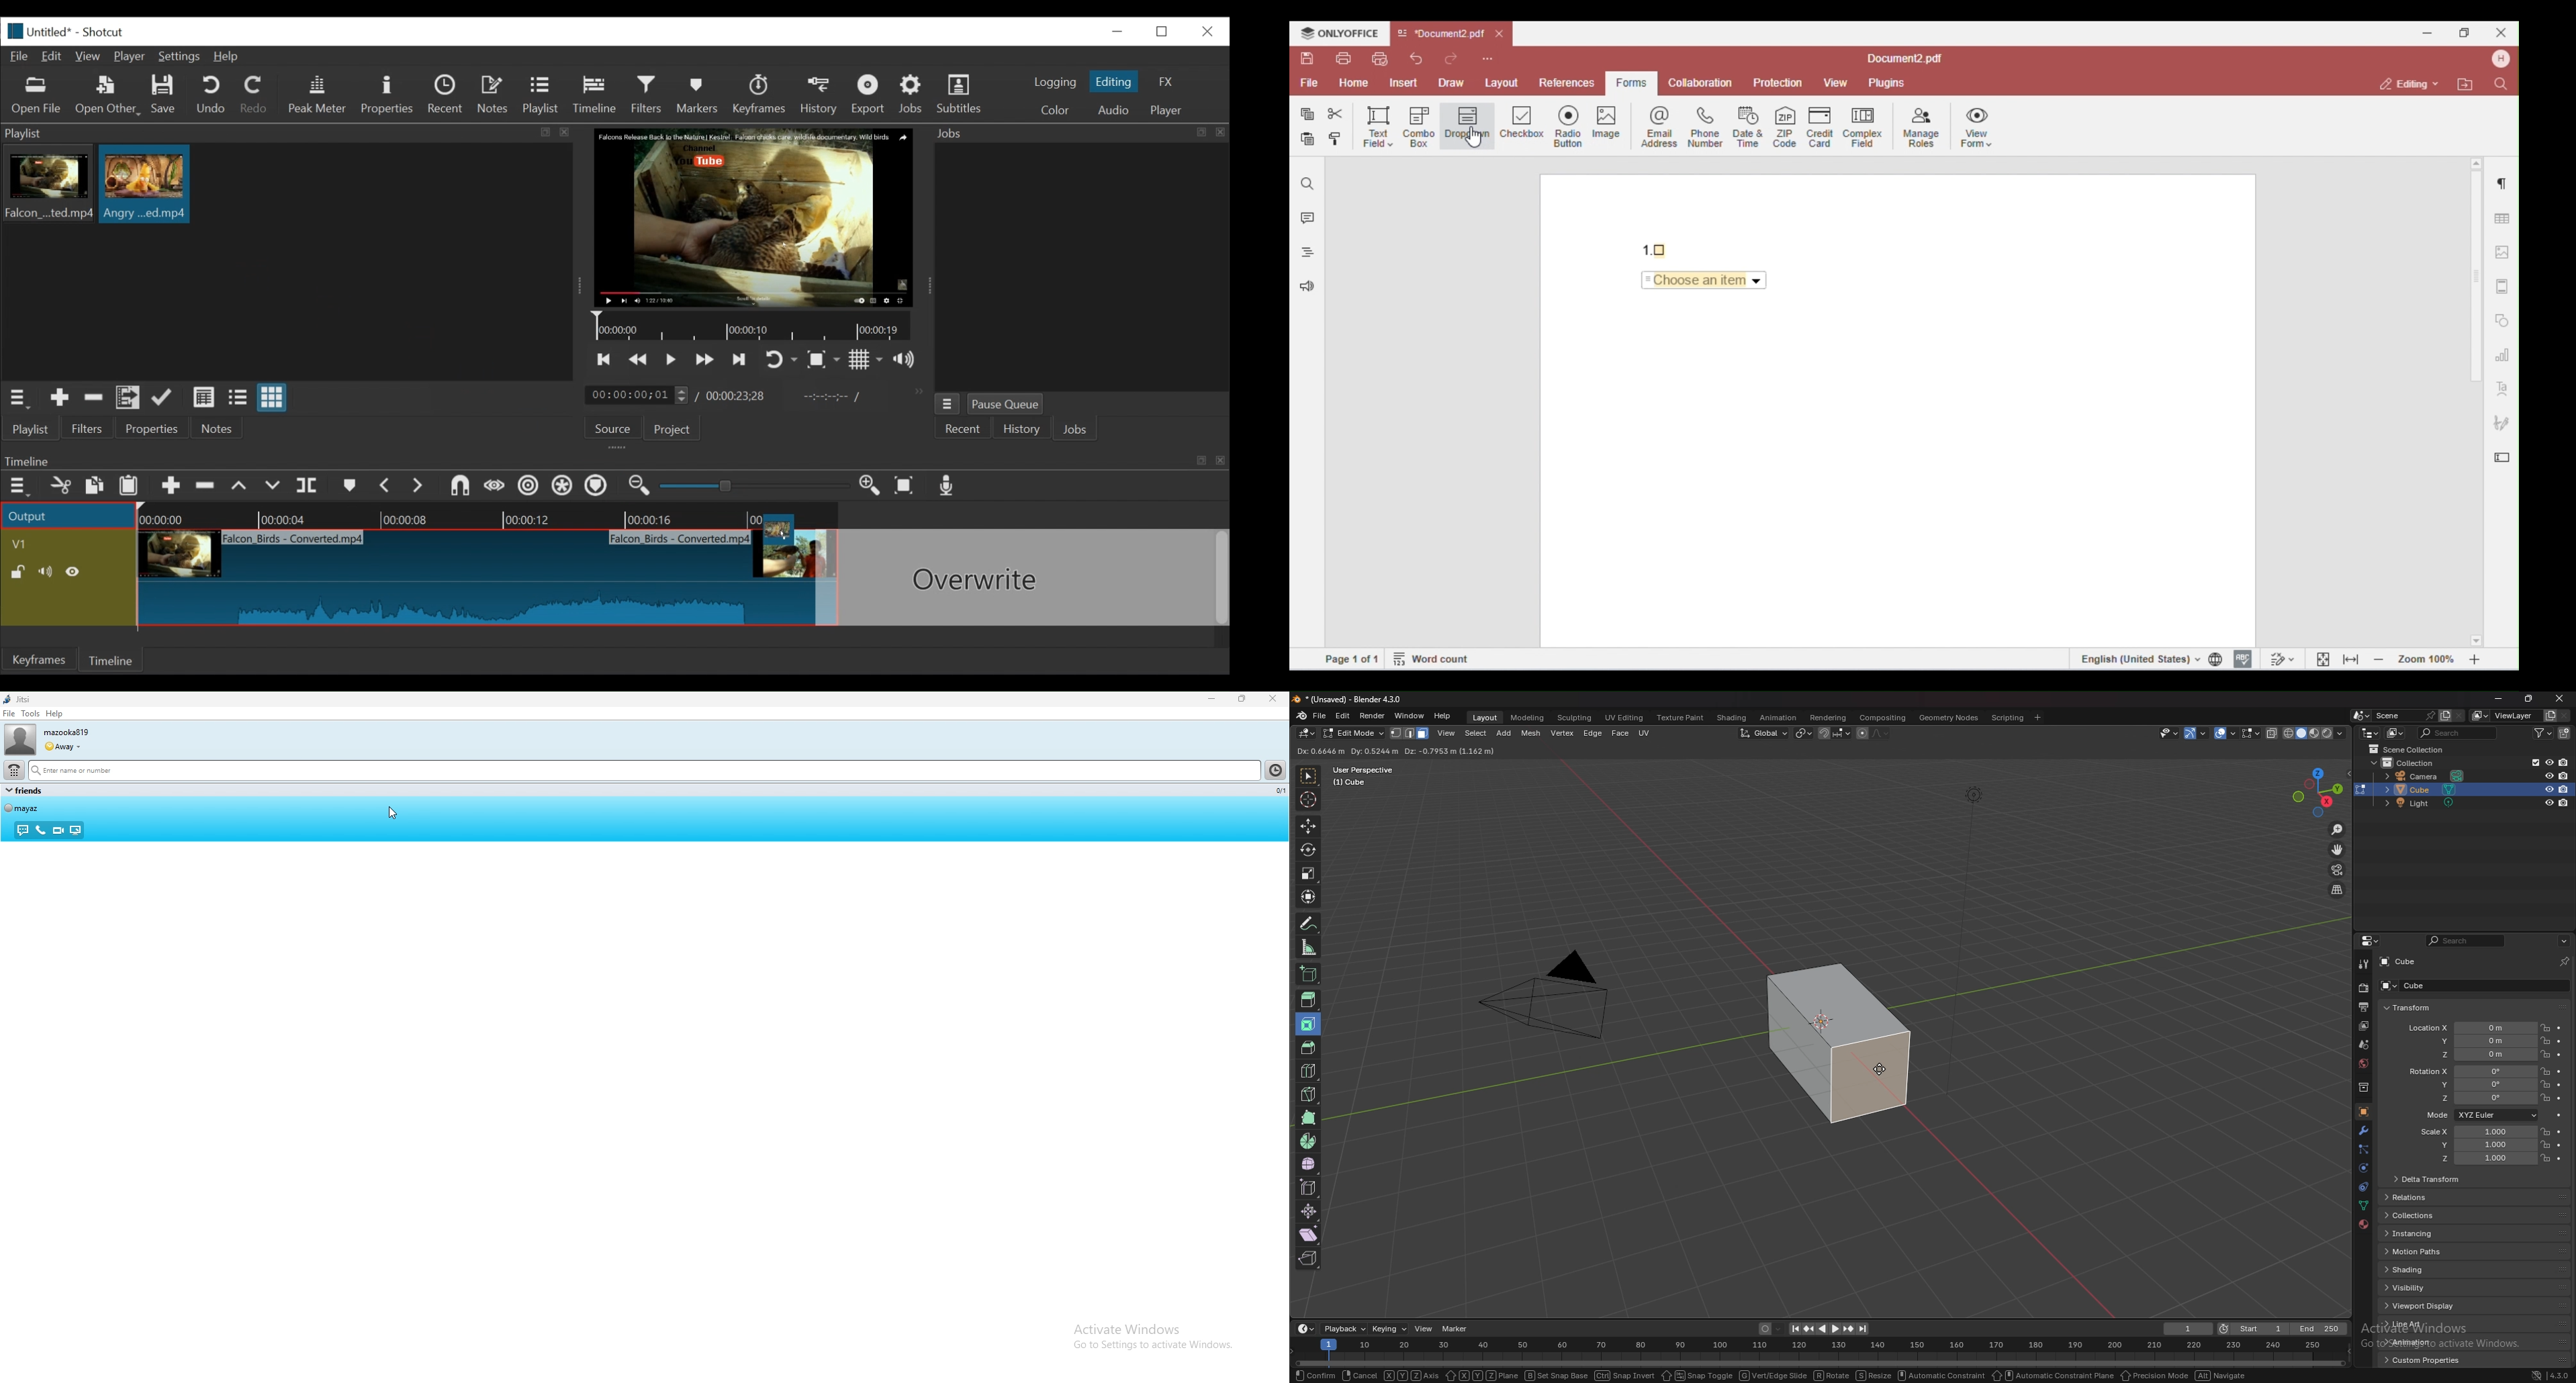 The height and width of the screenshot is (1400, 2576). I want to click on Open file, so click(37, 96).